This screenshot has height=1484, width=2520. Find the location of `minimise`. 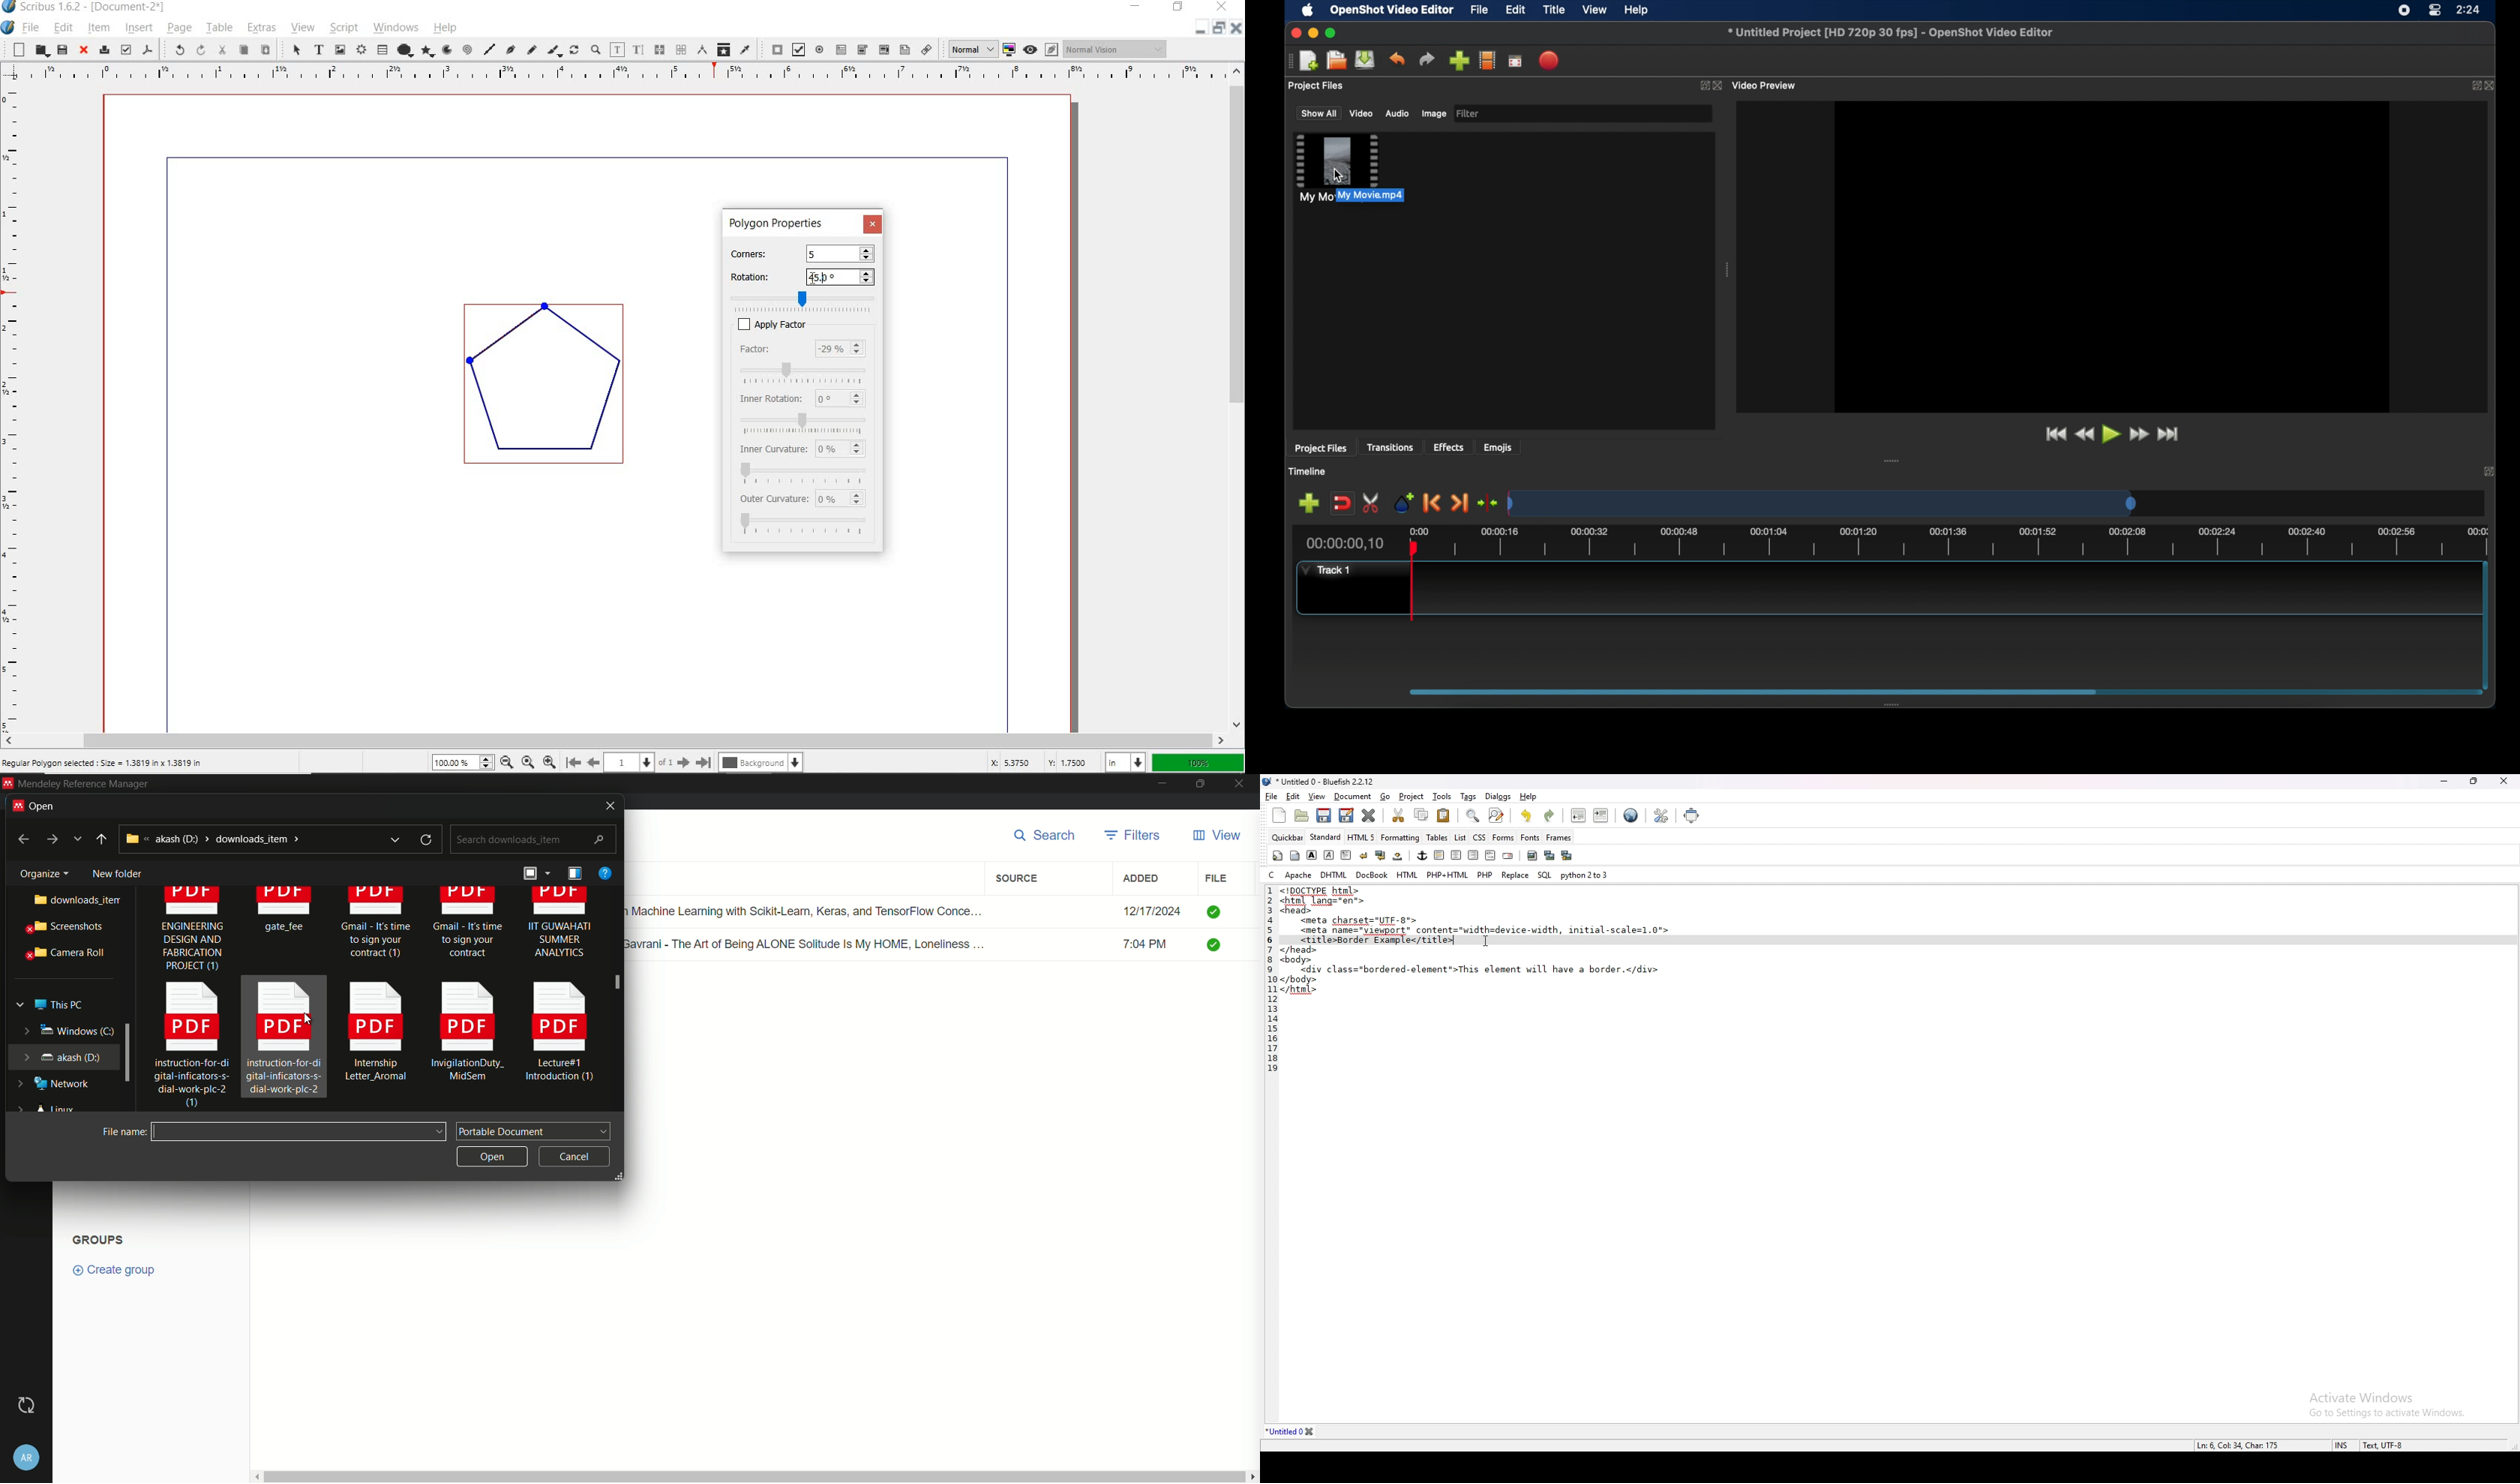

minimise is located at coordinates (1197, 28).